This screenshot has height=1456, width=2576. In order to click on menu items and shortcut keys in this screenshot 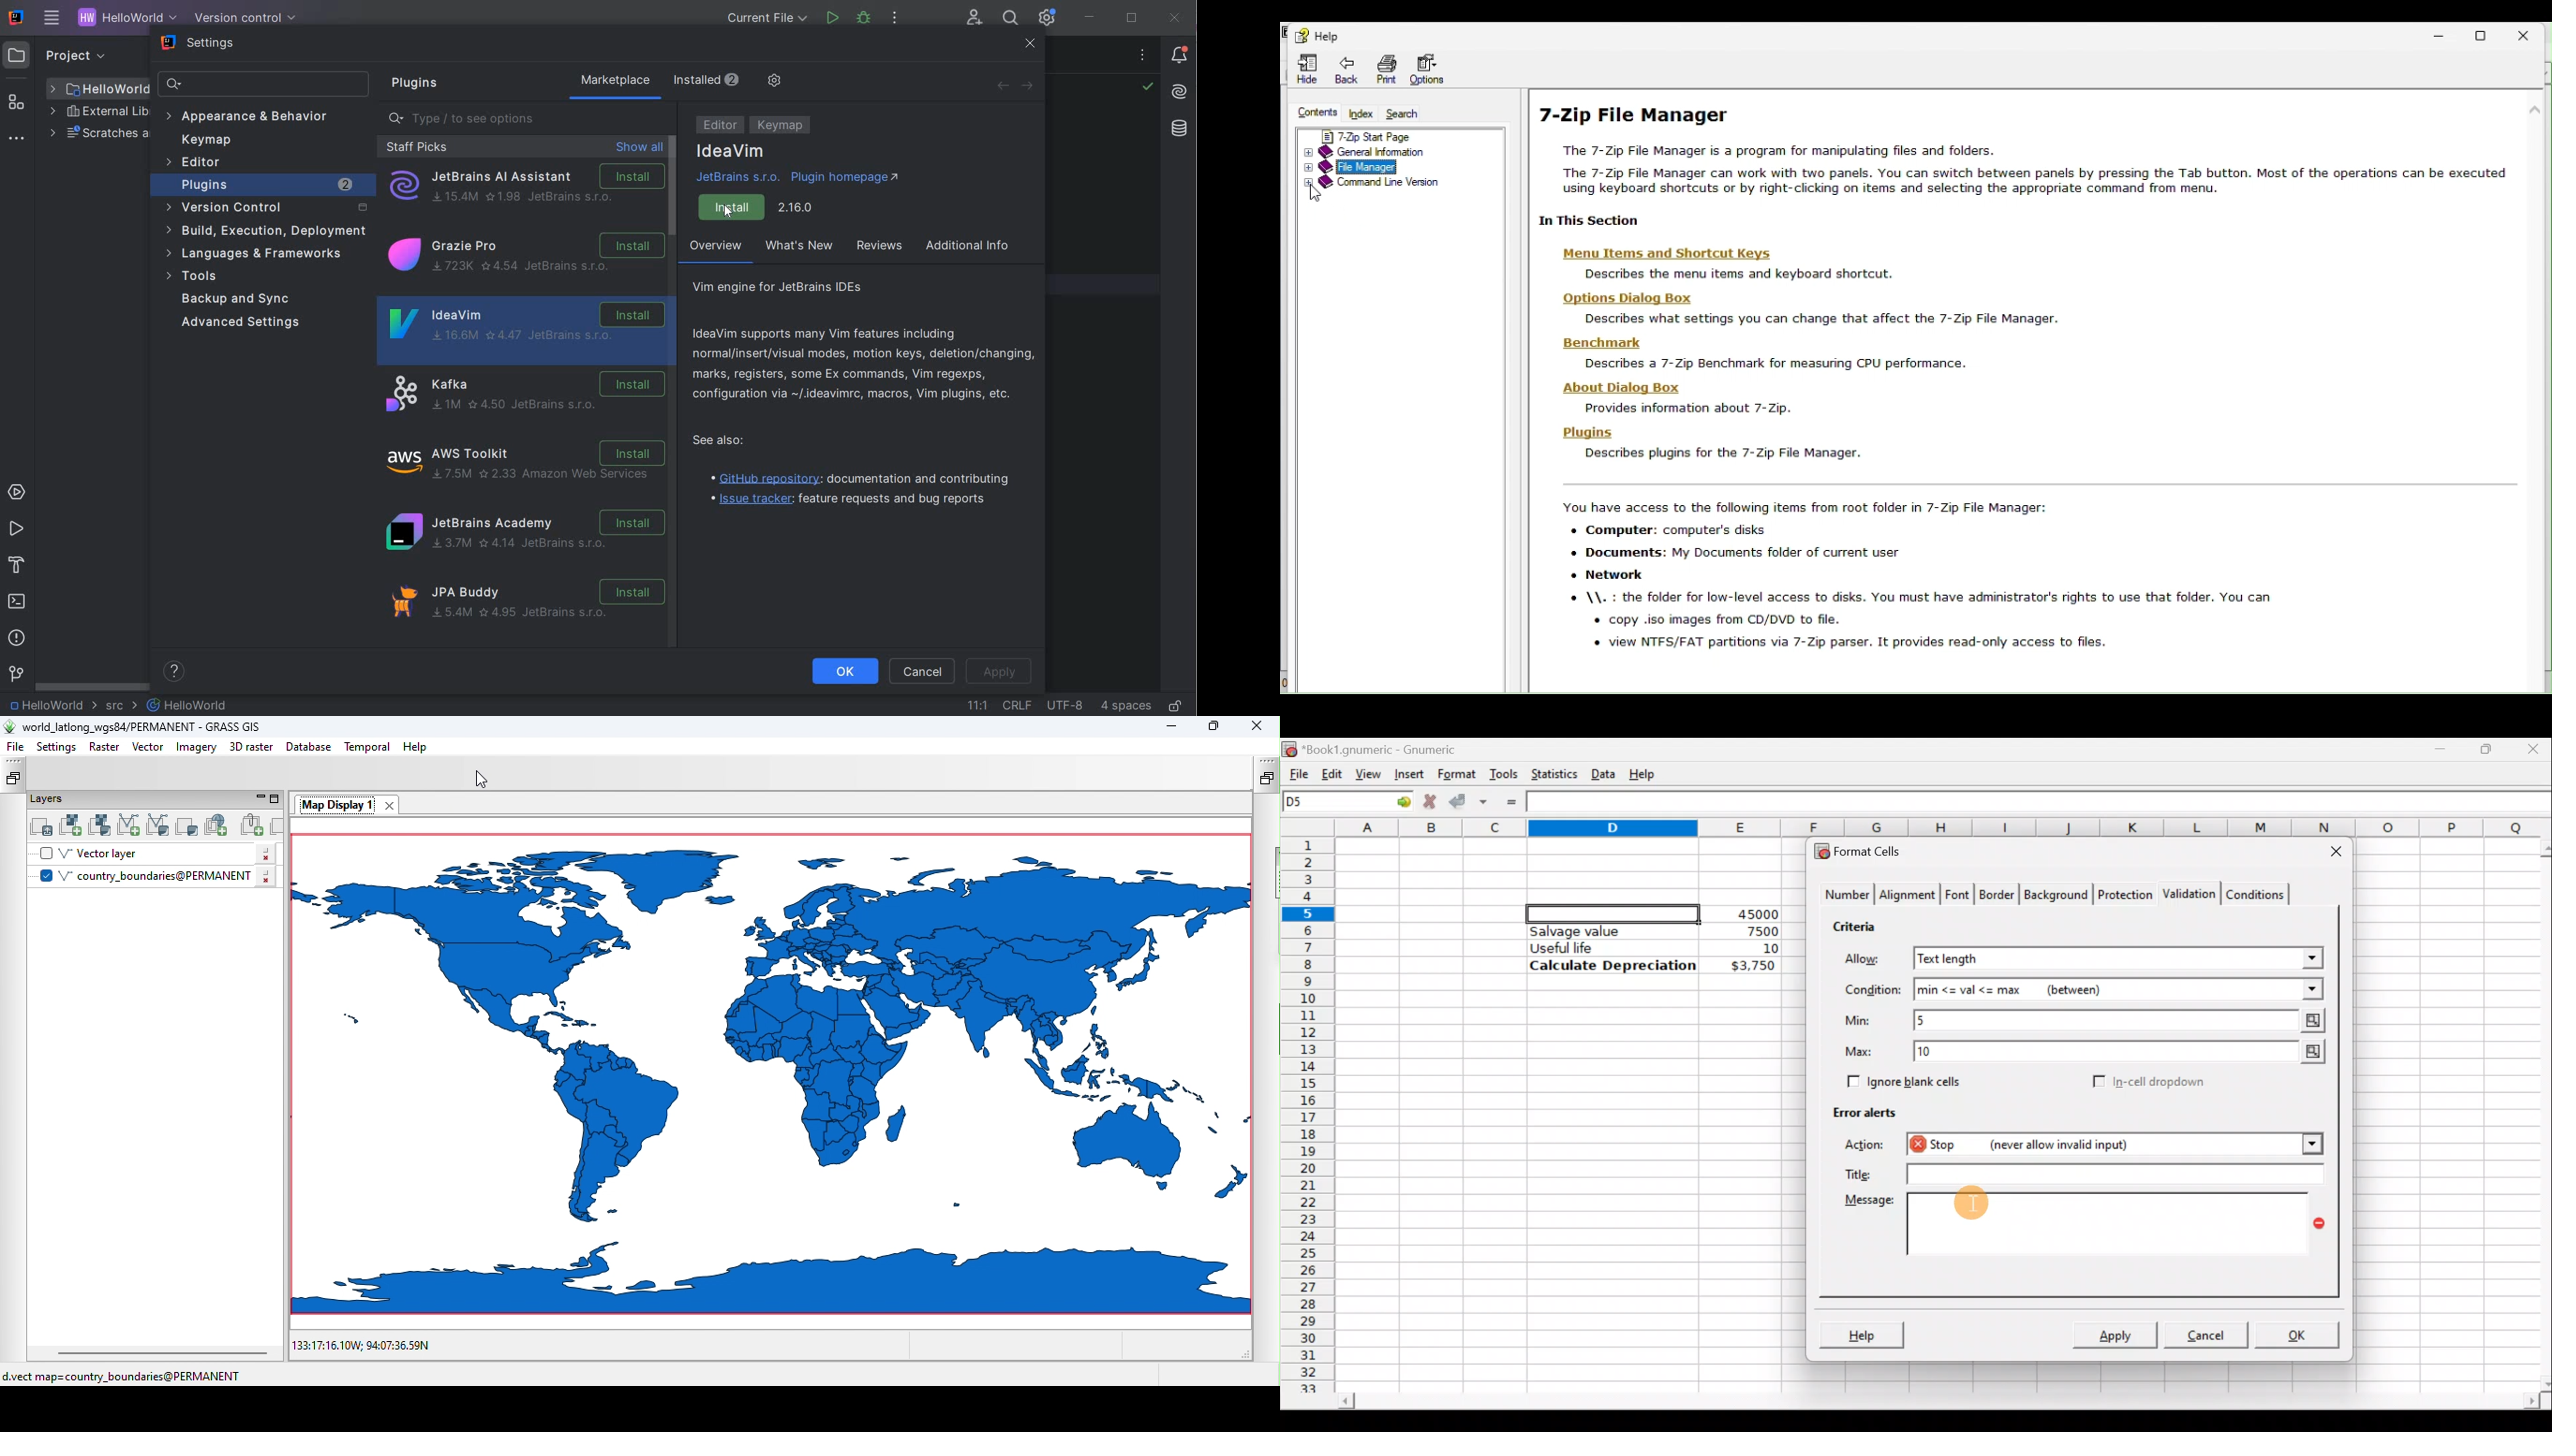, I will do `click(1720, 265)`.